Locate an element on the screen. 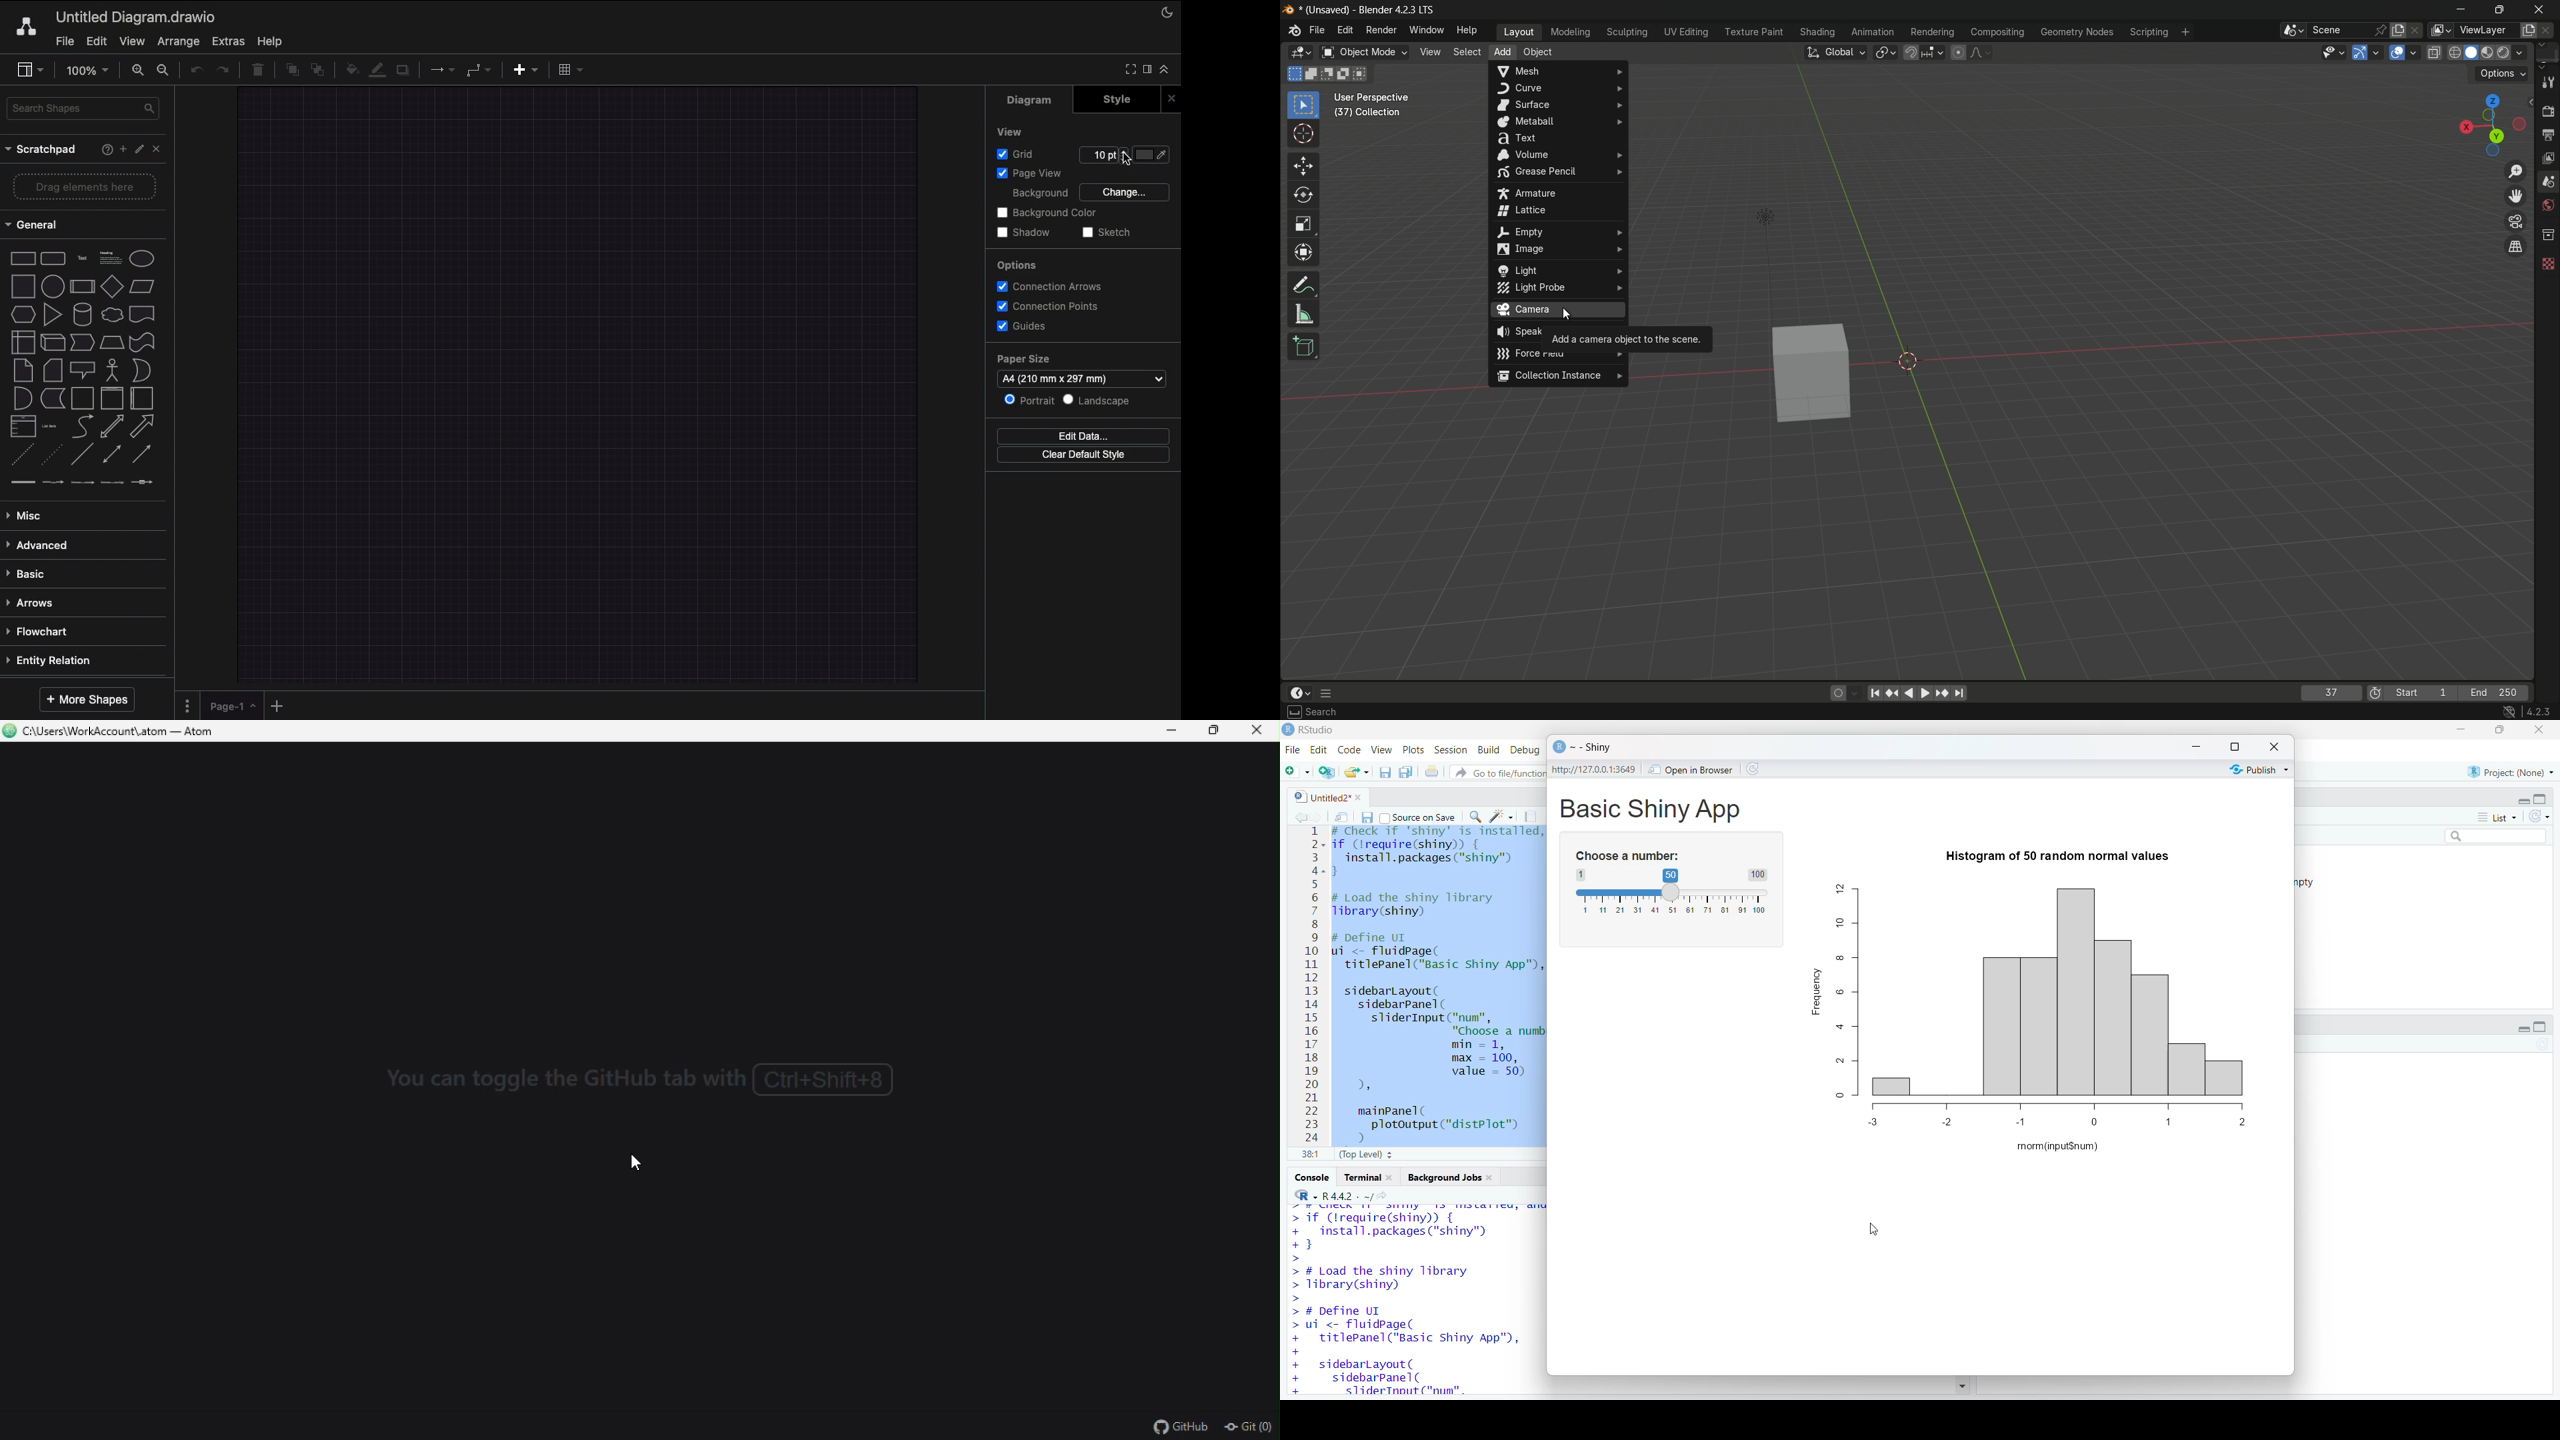 The height and width of the screenshot is (1456, 2576). Debug is located at coordinates (1526, 750).